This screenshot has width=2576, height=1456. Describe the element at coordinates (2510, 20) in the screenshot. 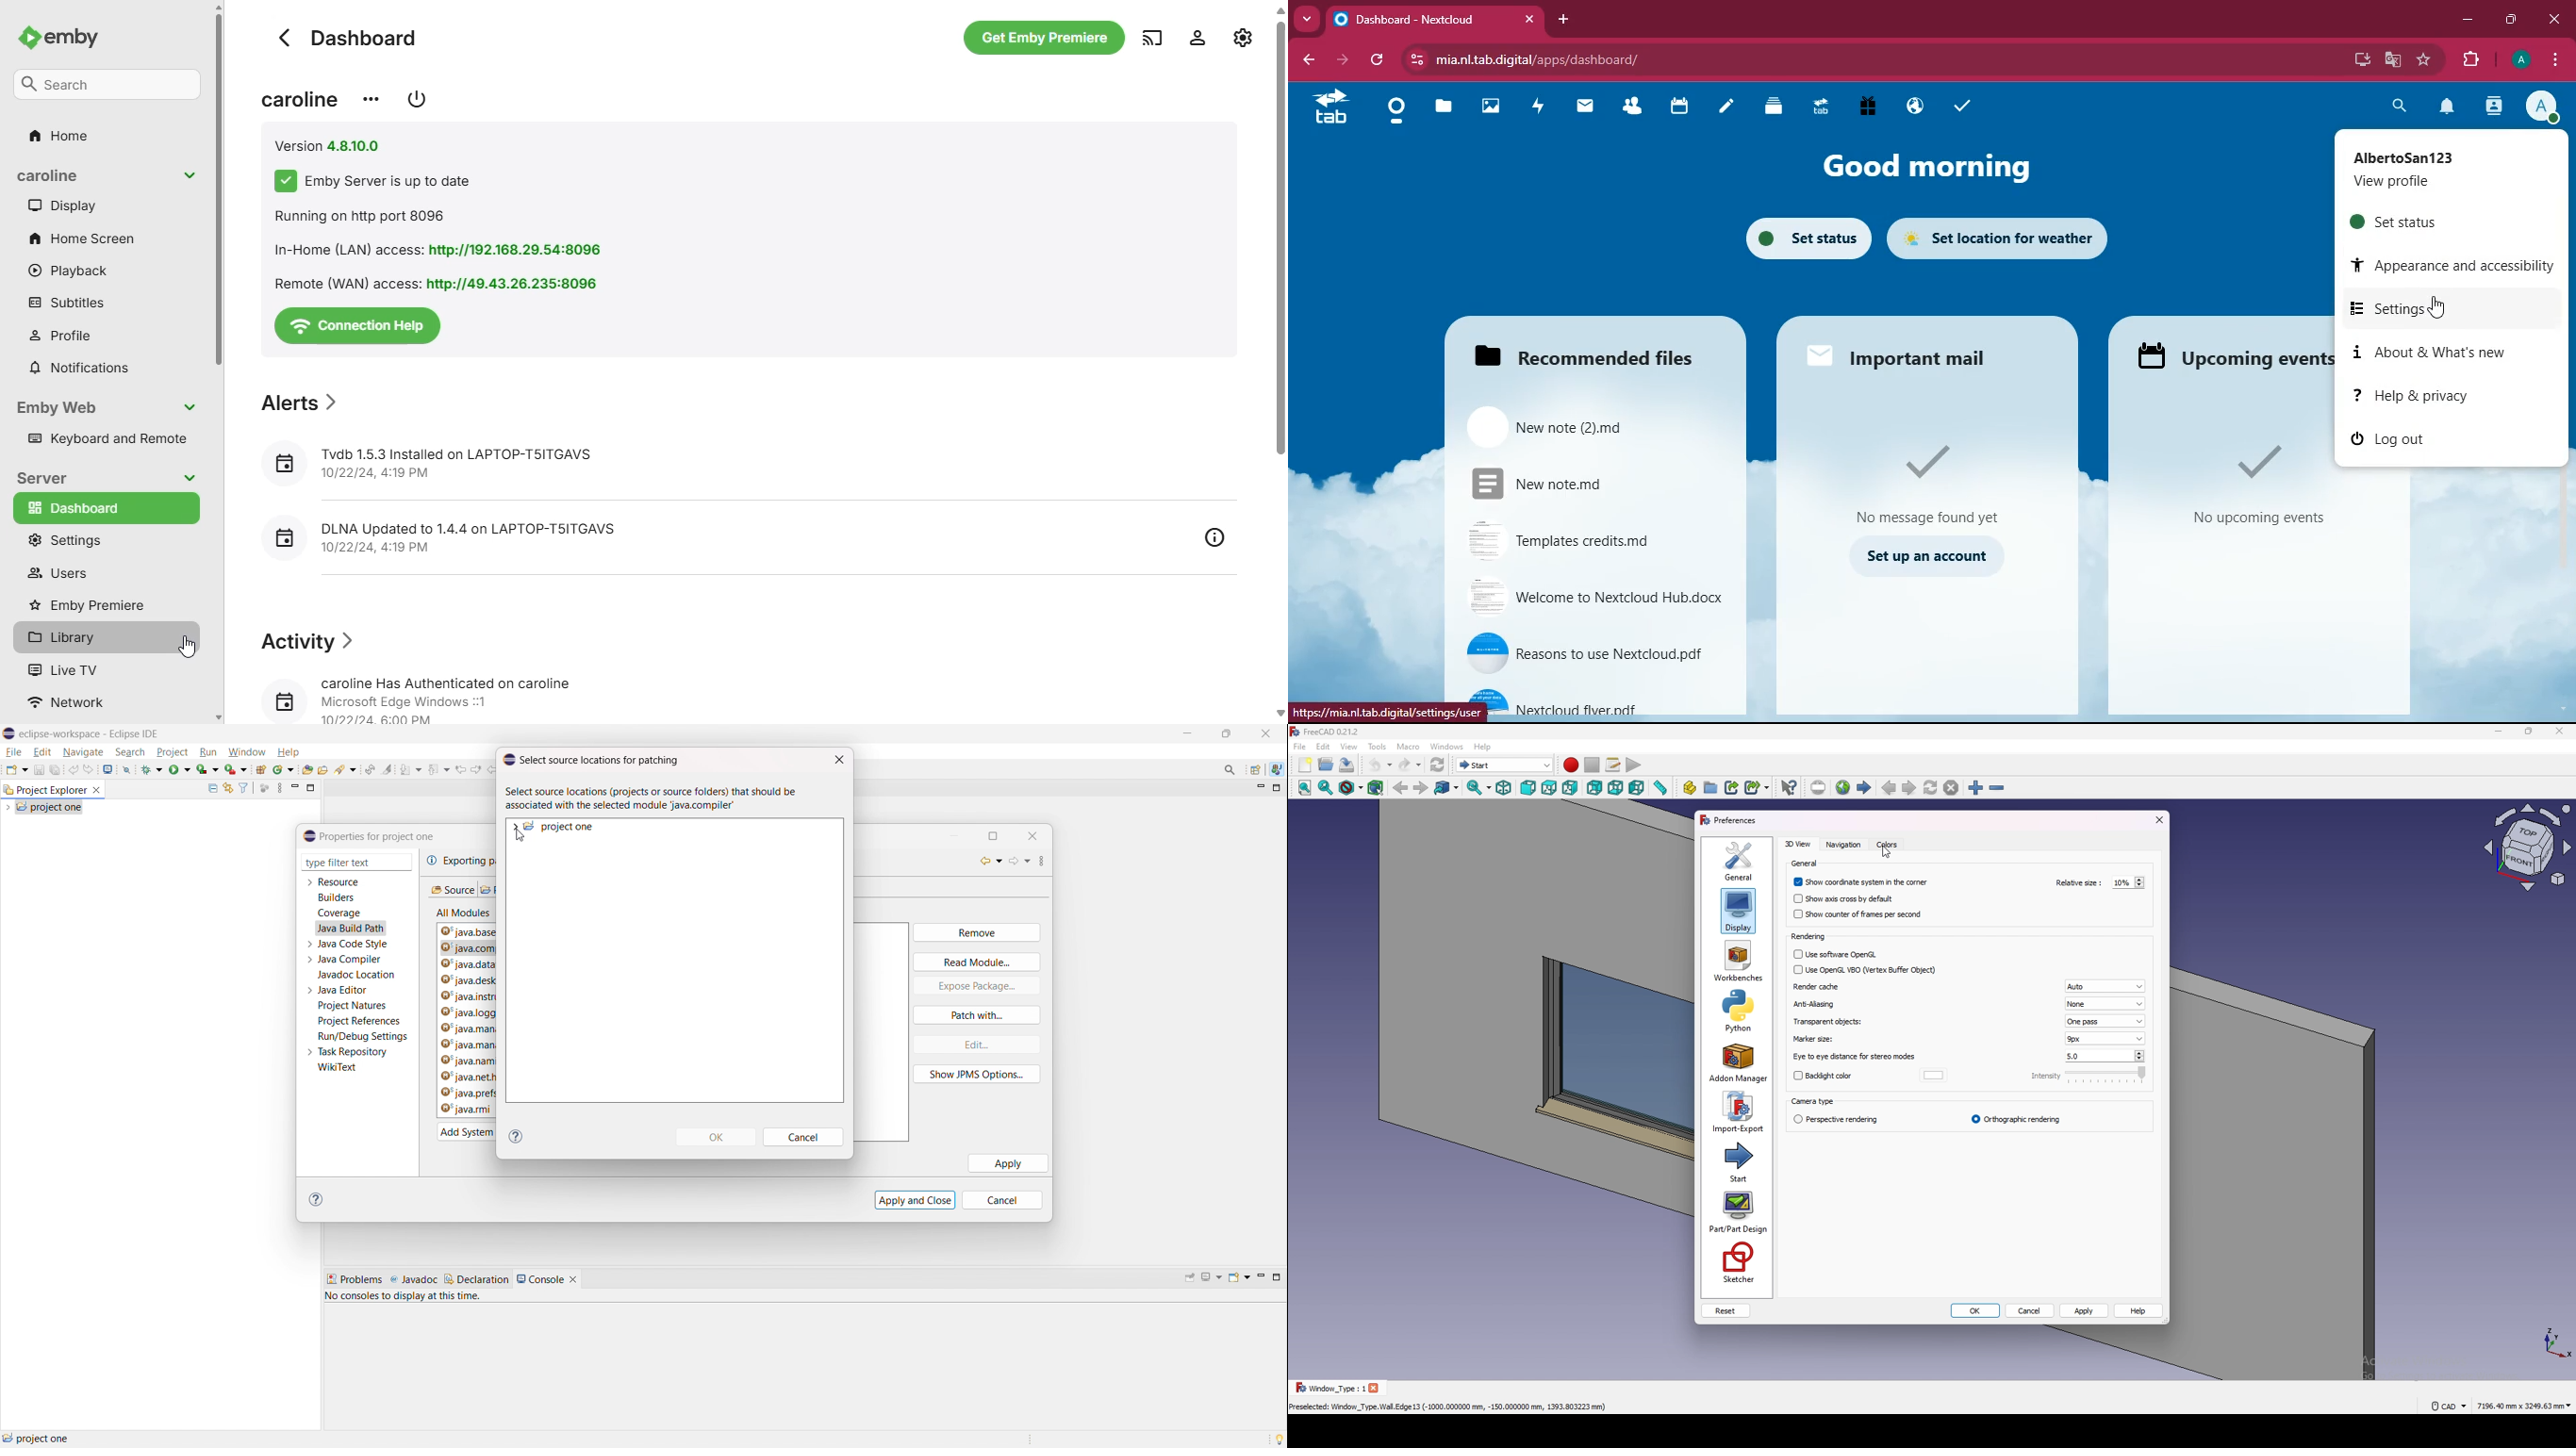

I see `maximize` at that location.